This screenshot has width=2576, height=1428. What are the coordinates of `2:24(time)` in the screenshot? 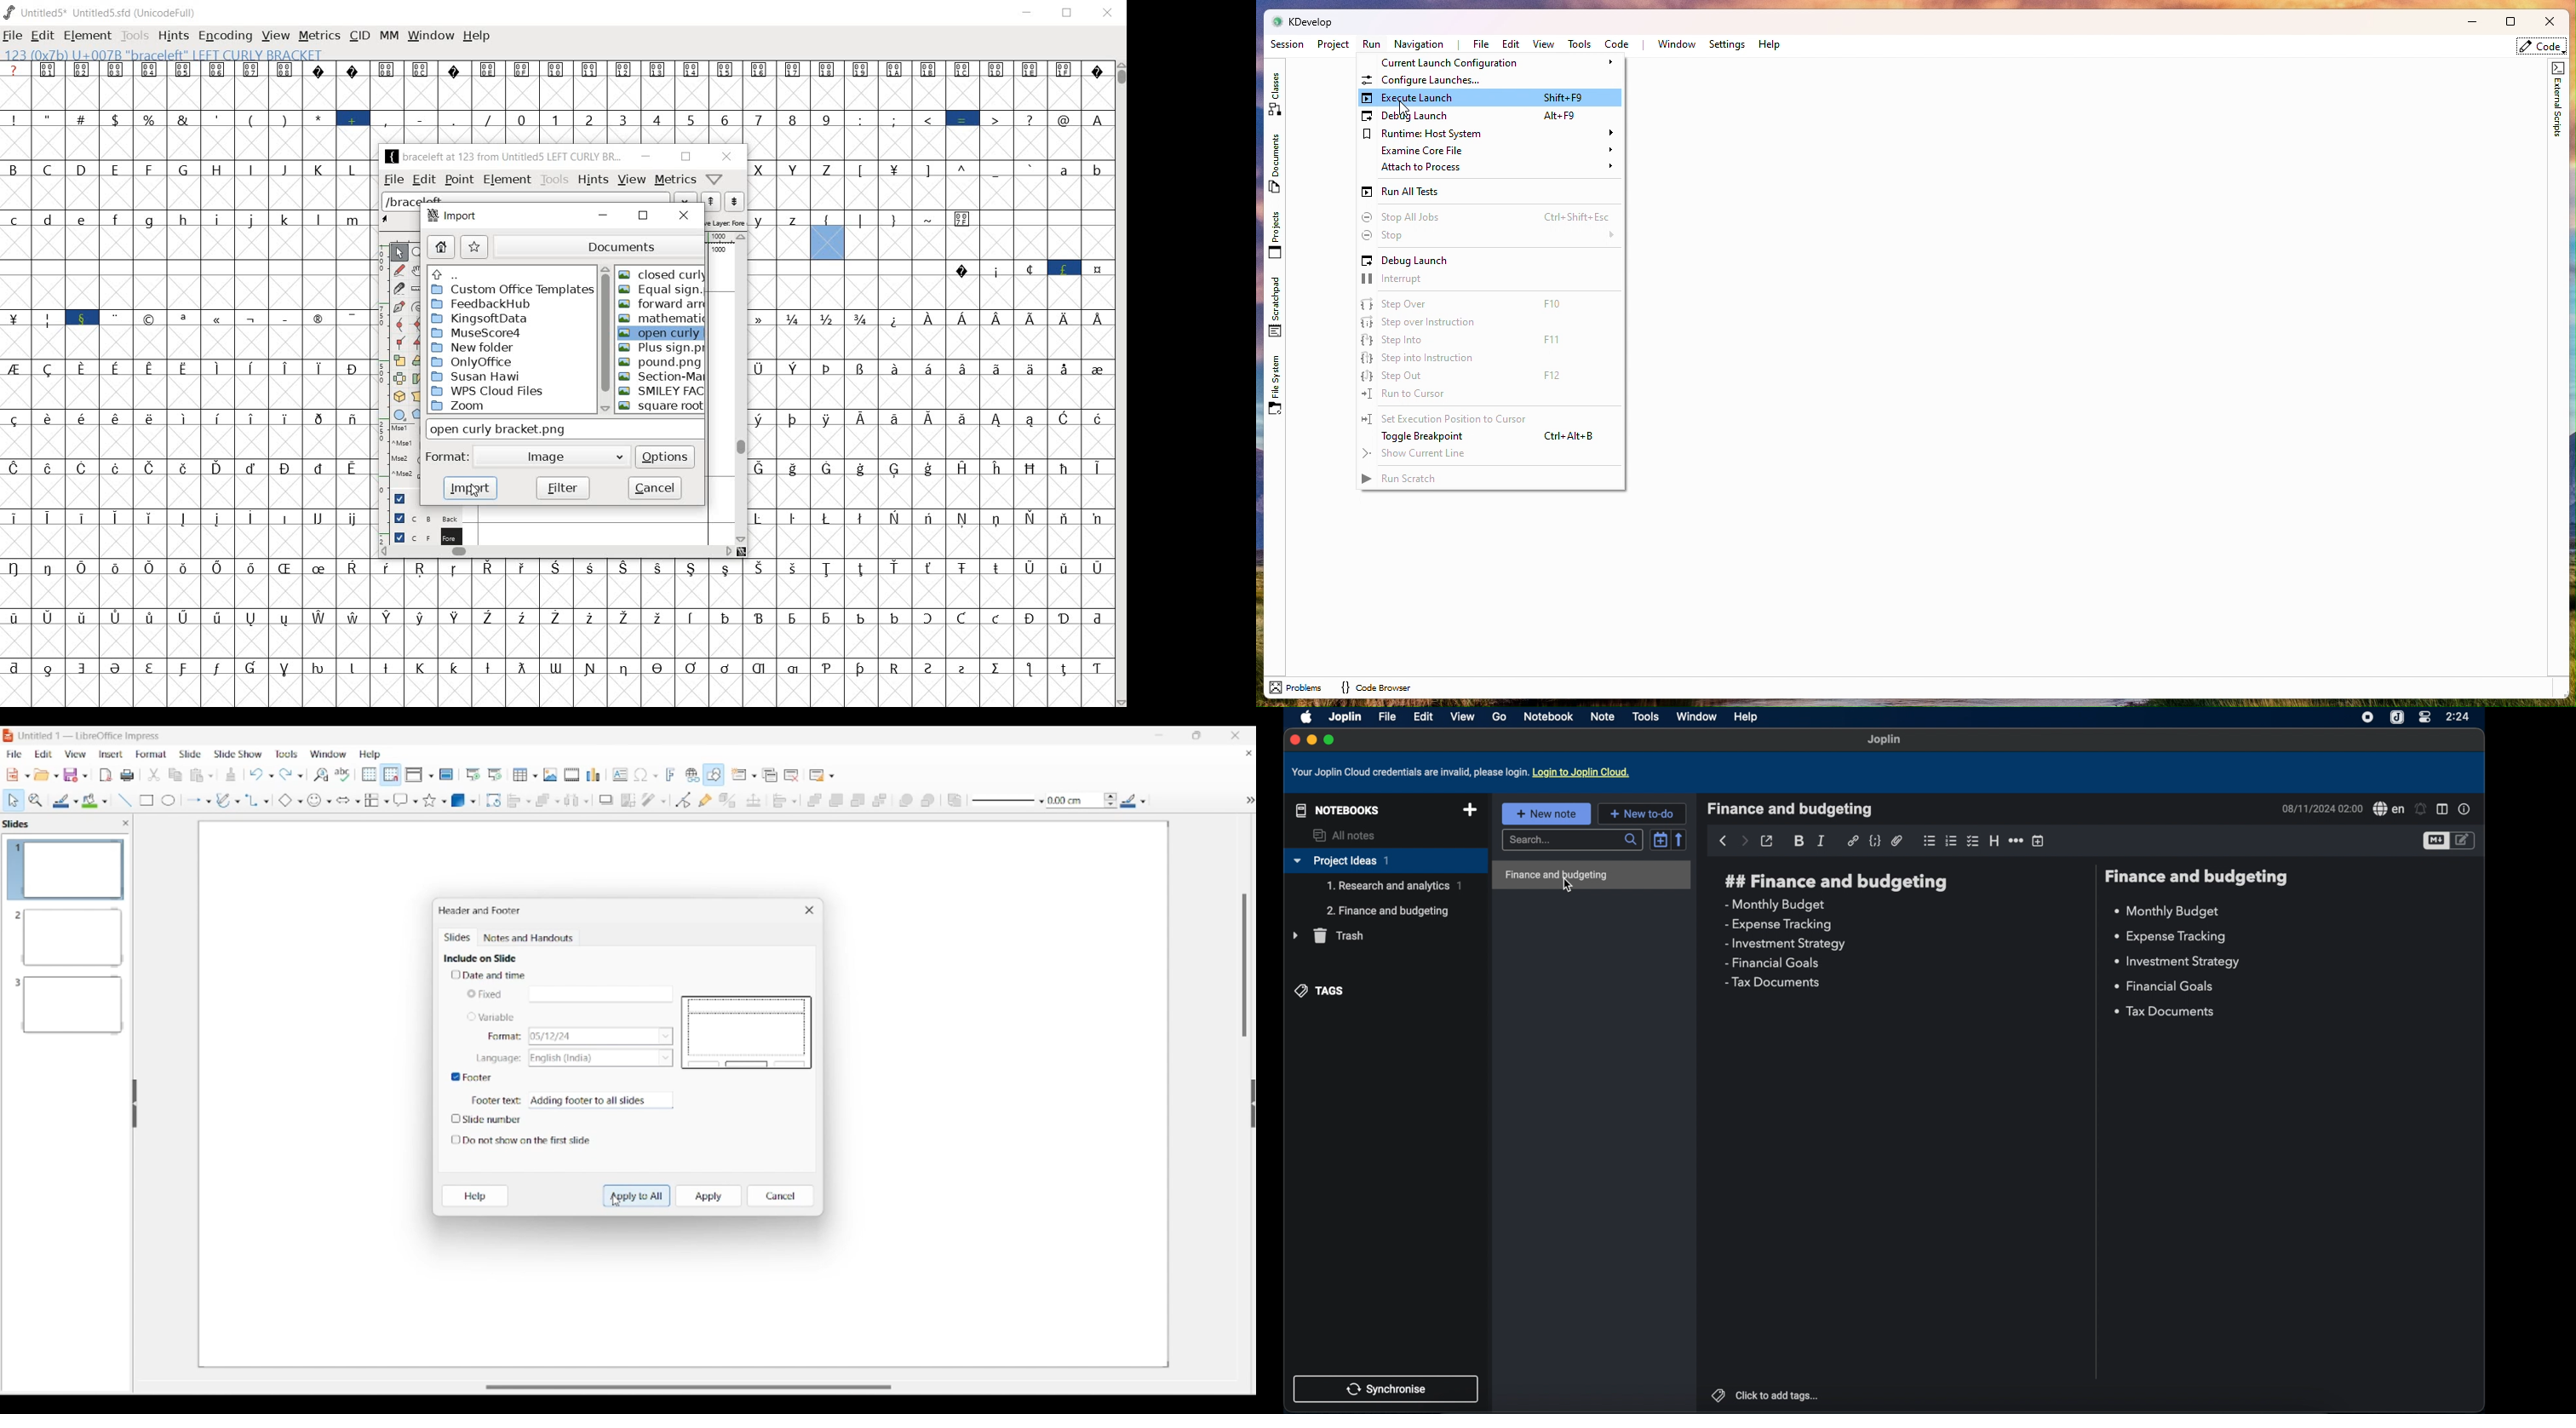 It's located at (2460, 716).